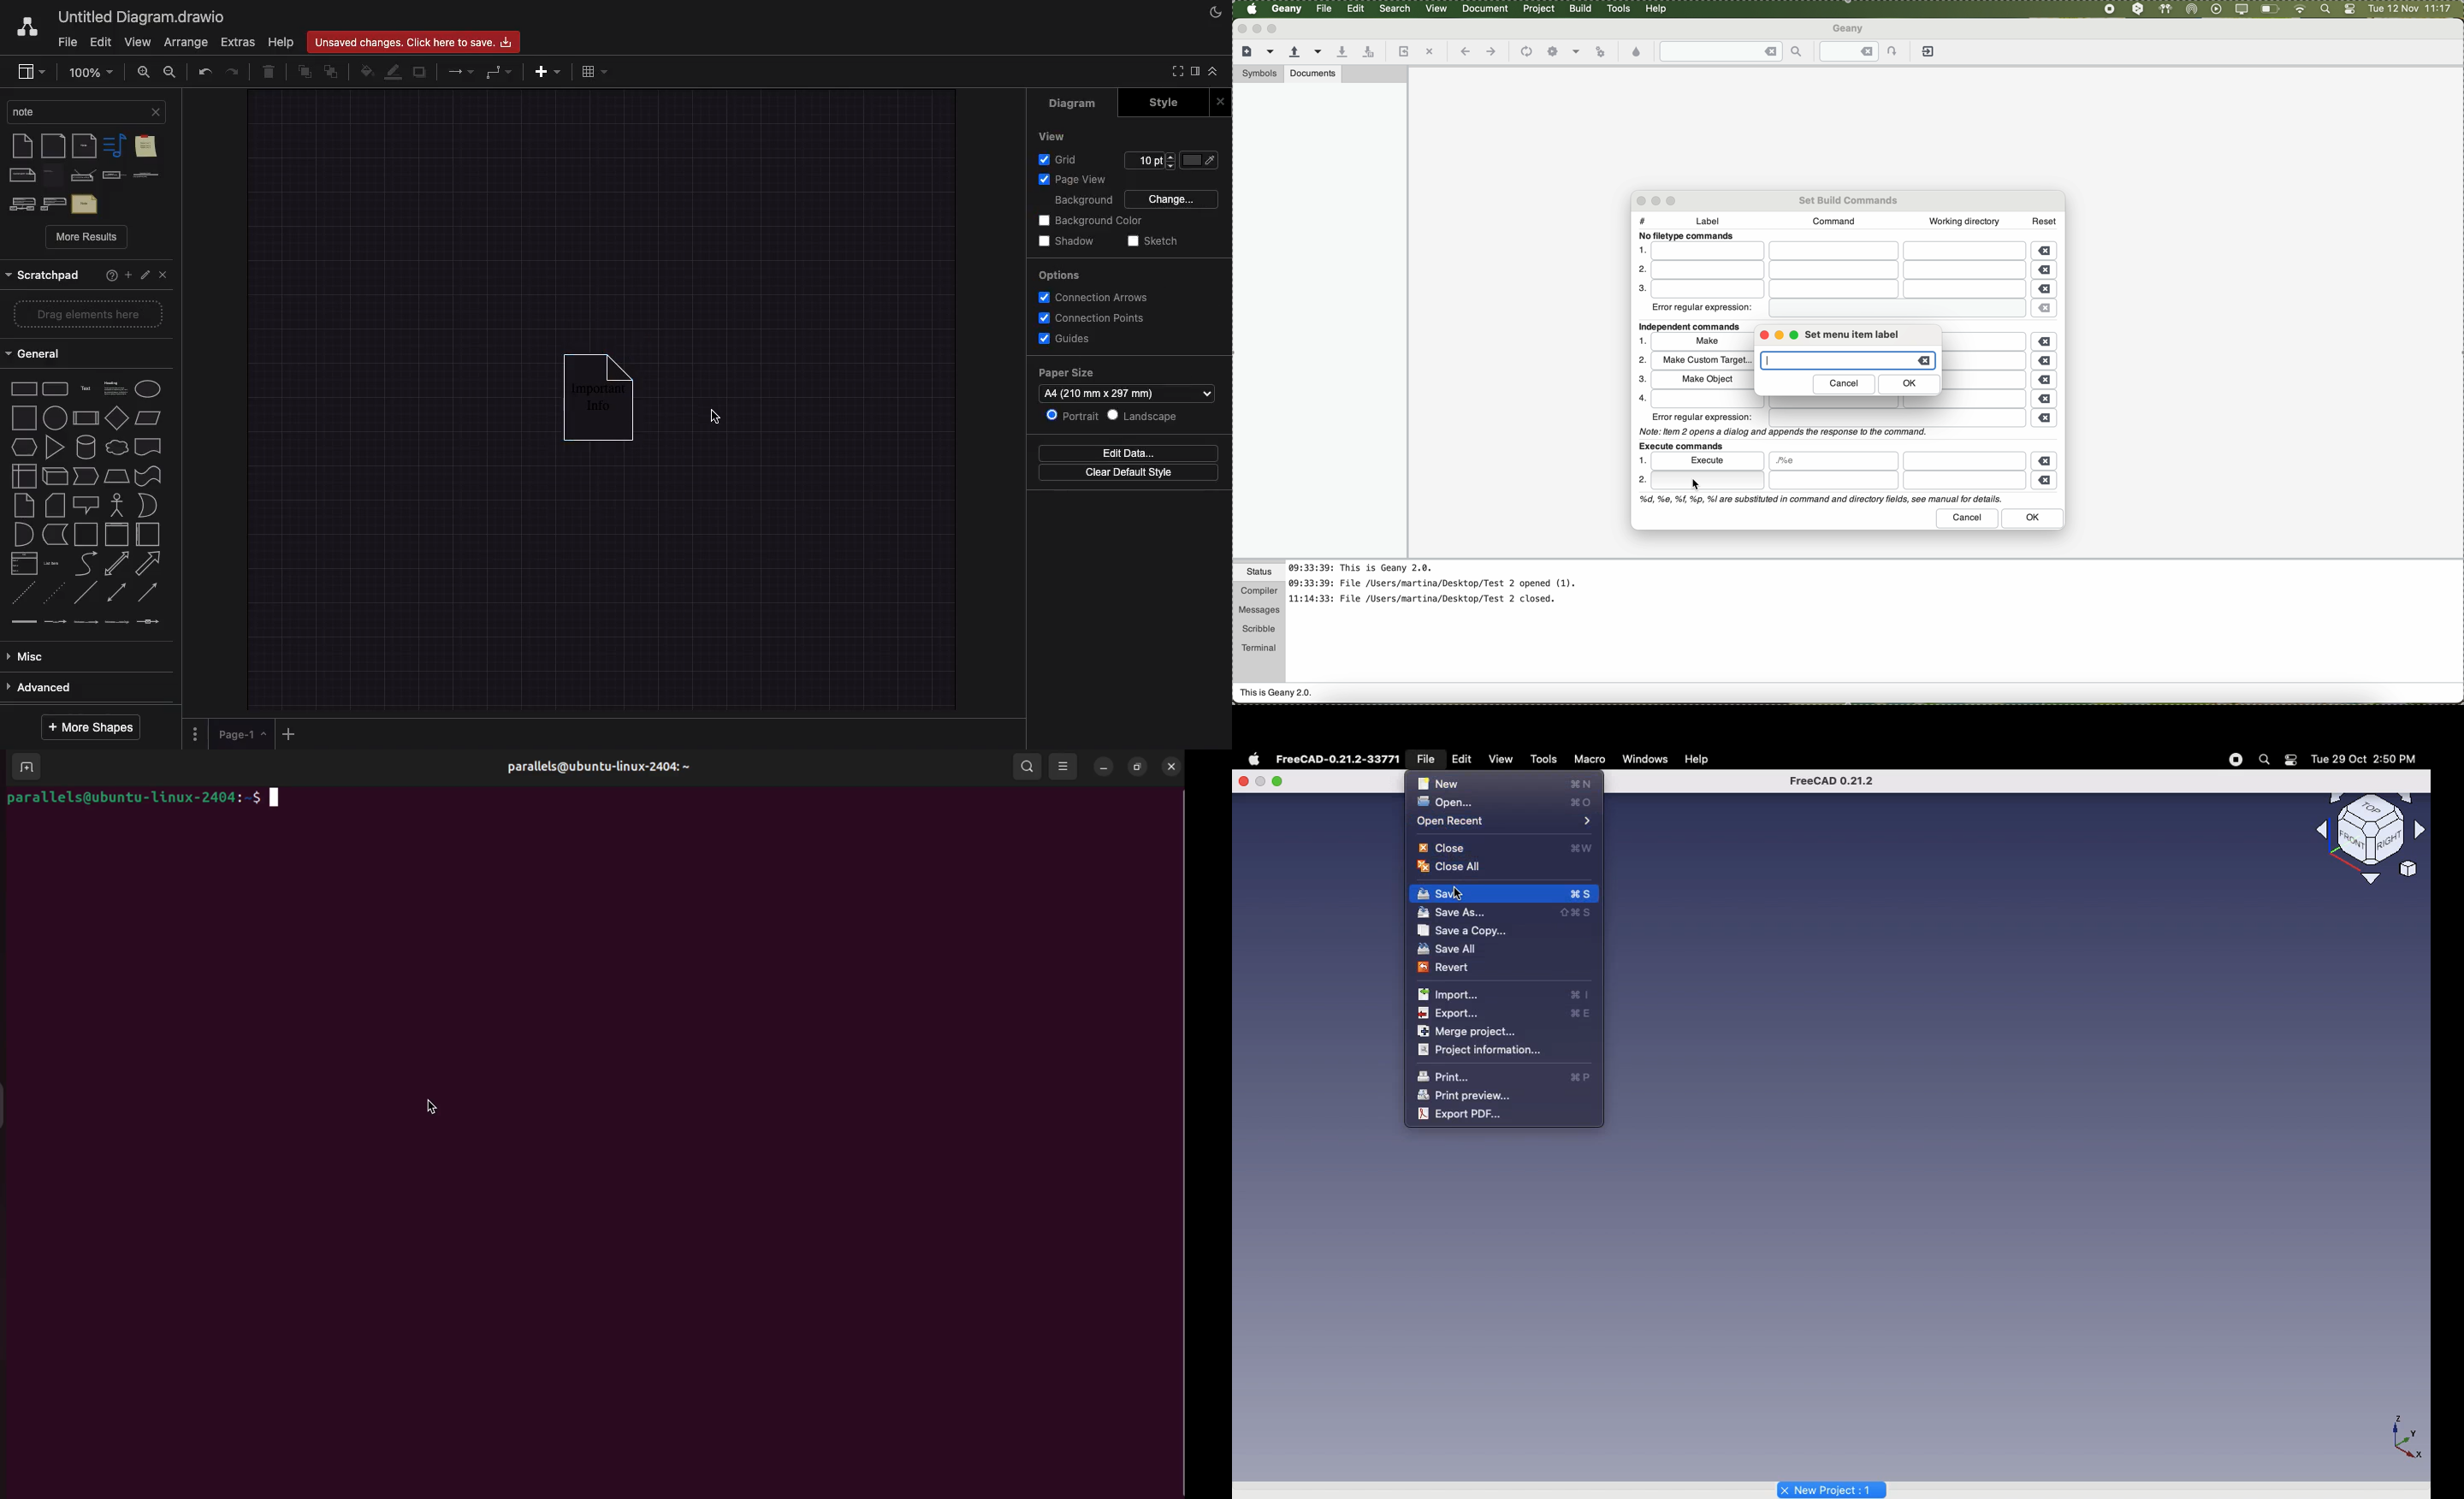 The image size is (2464, 1512). What do you see at coordinates (44, 276) in the screenshot?
I see `scratchpad` at bounding box center [44, 276].